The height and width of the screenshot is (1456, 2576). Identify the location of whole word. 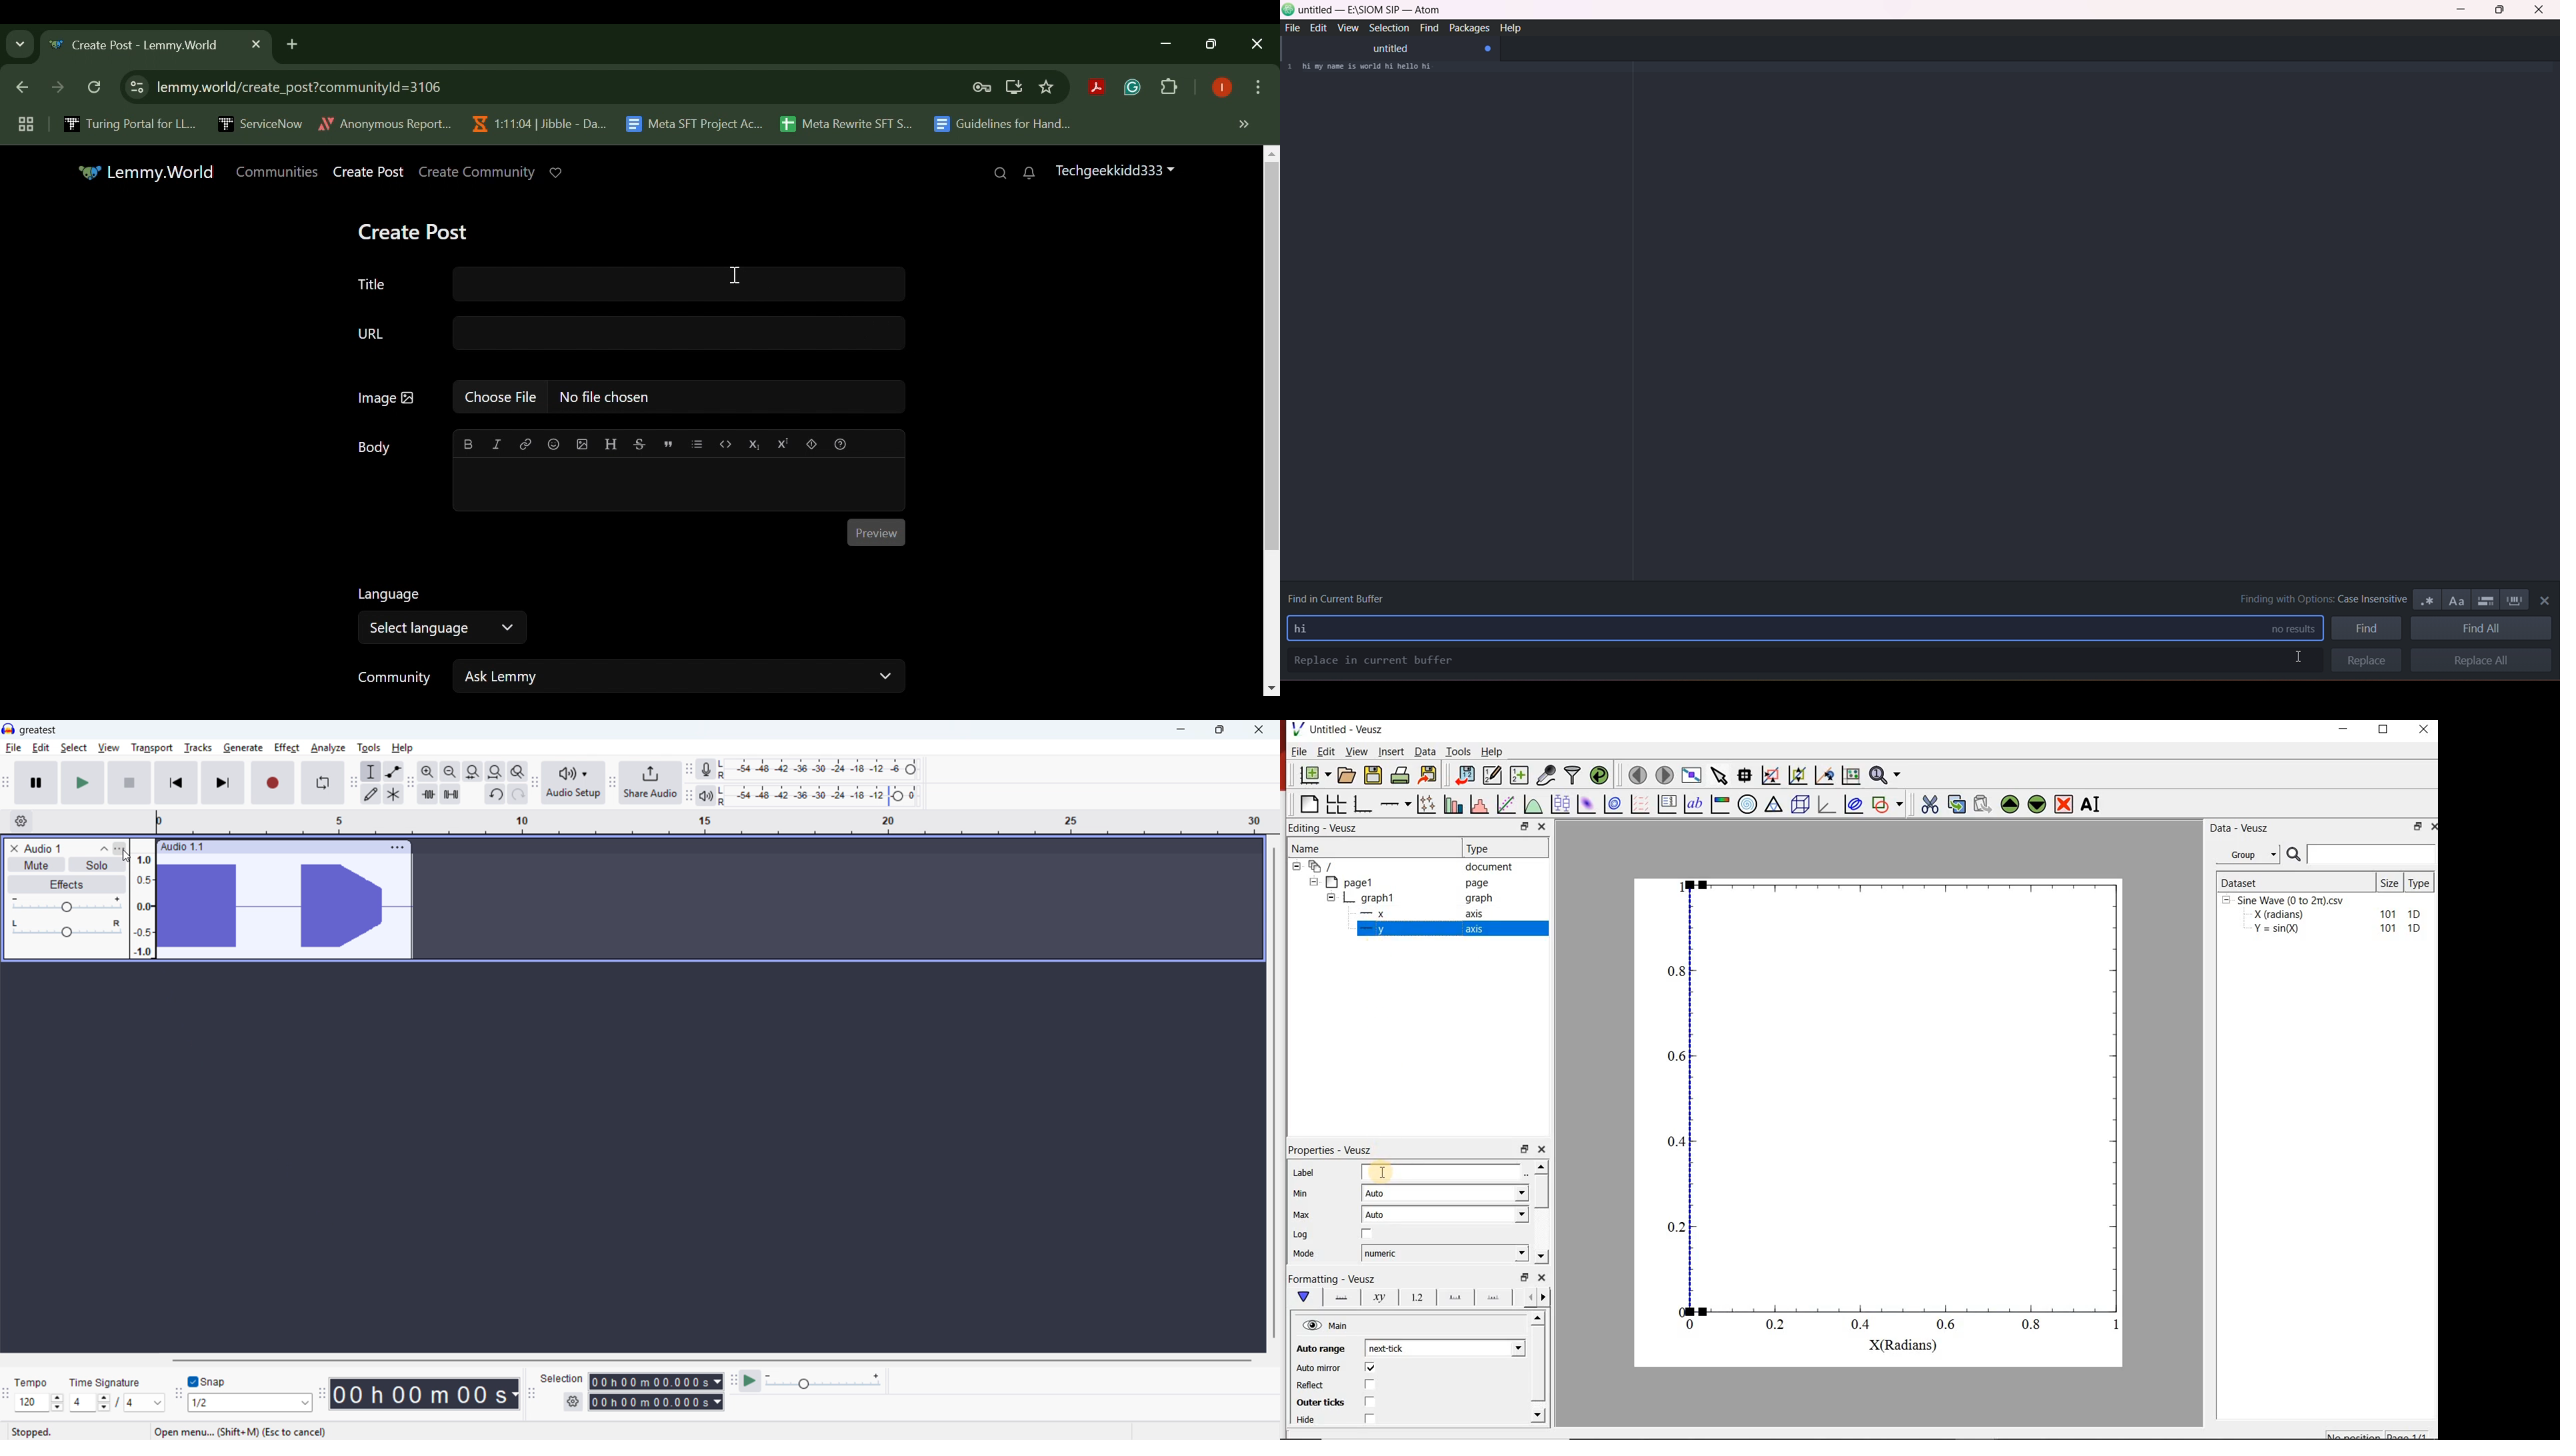
(2514, 599).